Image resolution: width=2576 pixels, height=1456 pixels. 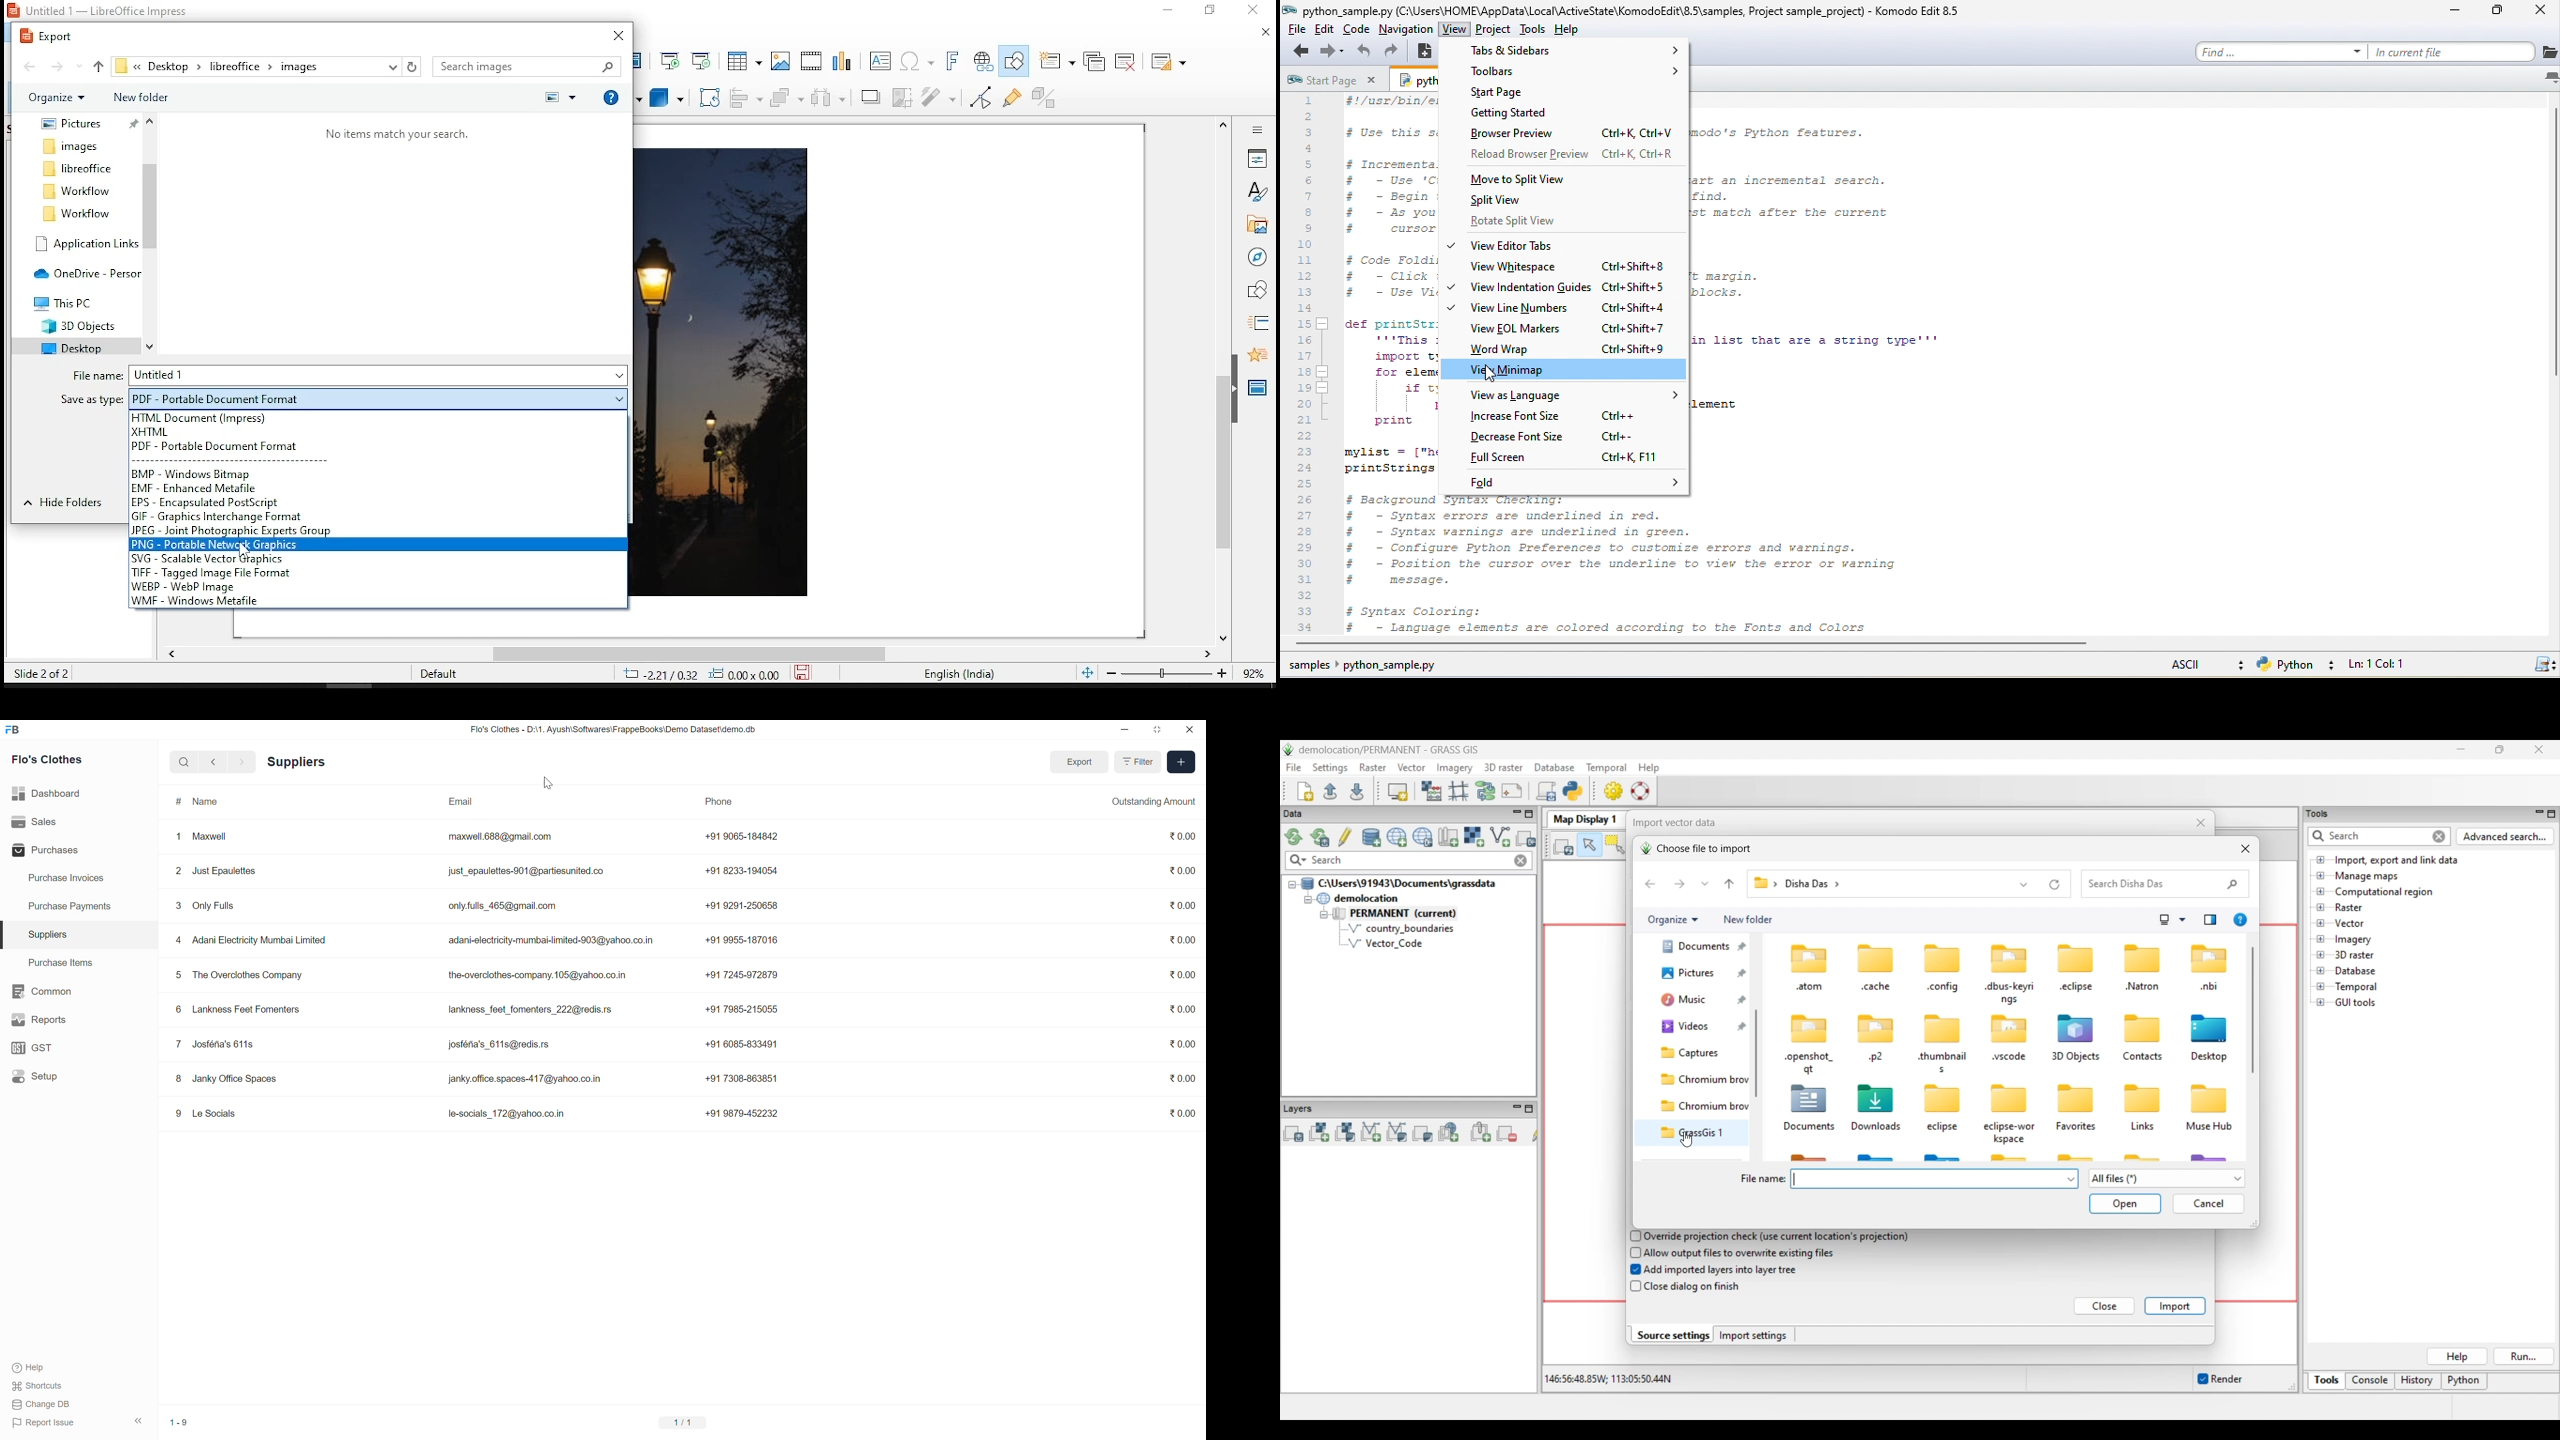 I want to click on scroll bar, so click(x=686, y=657).